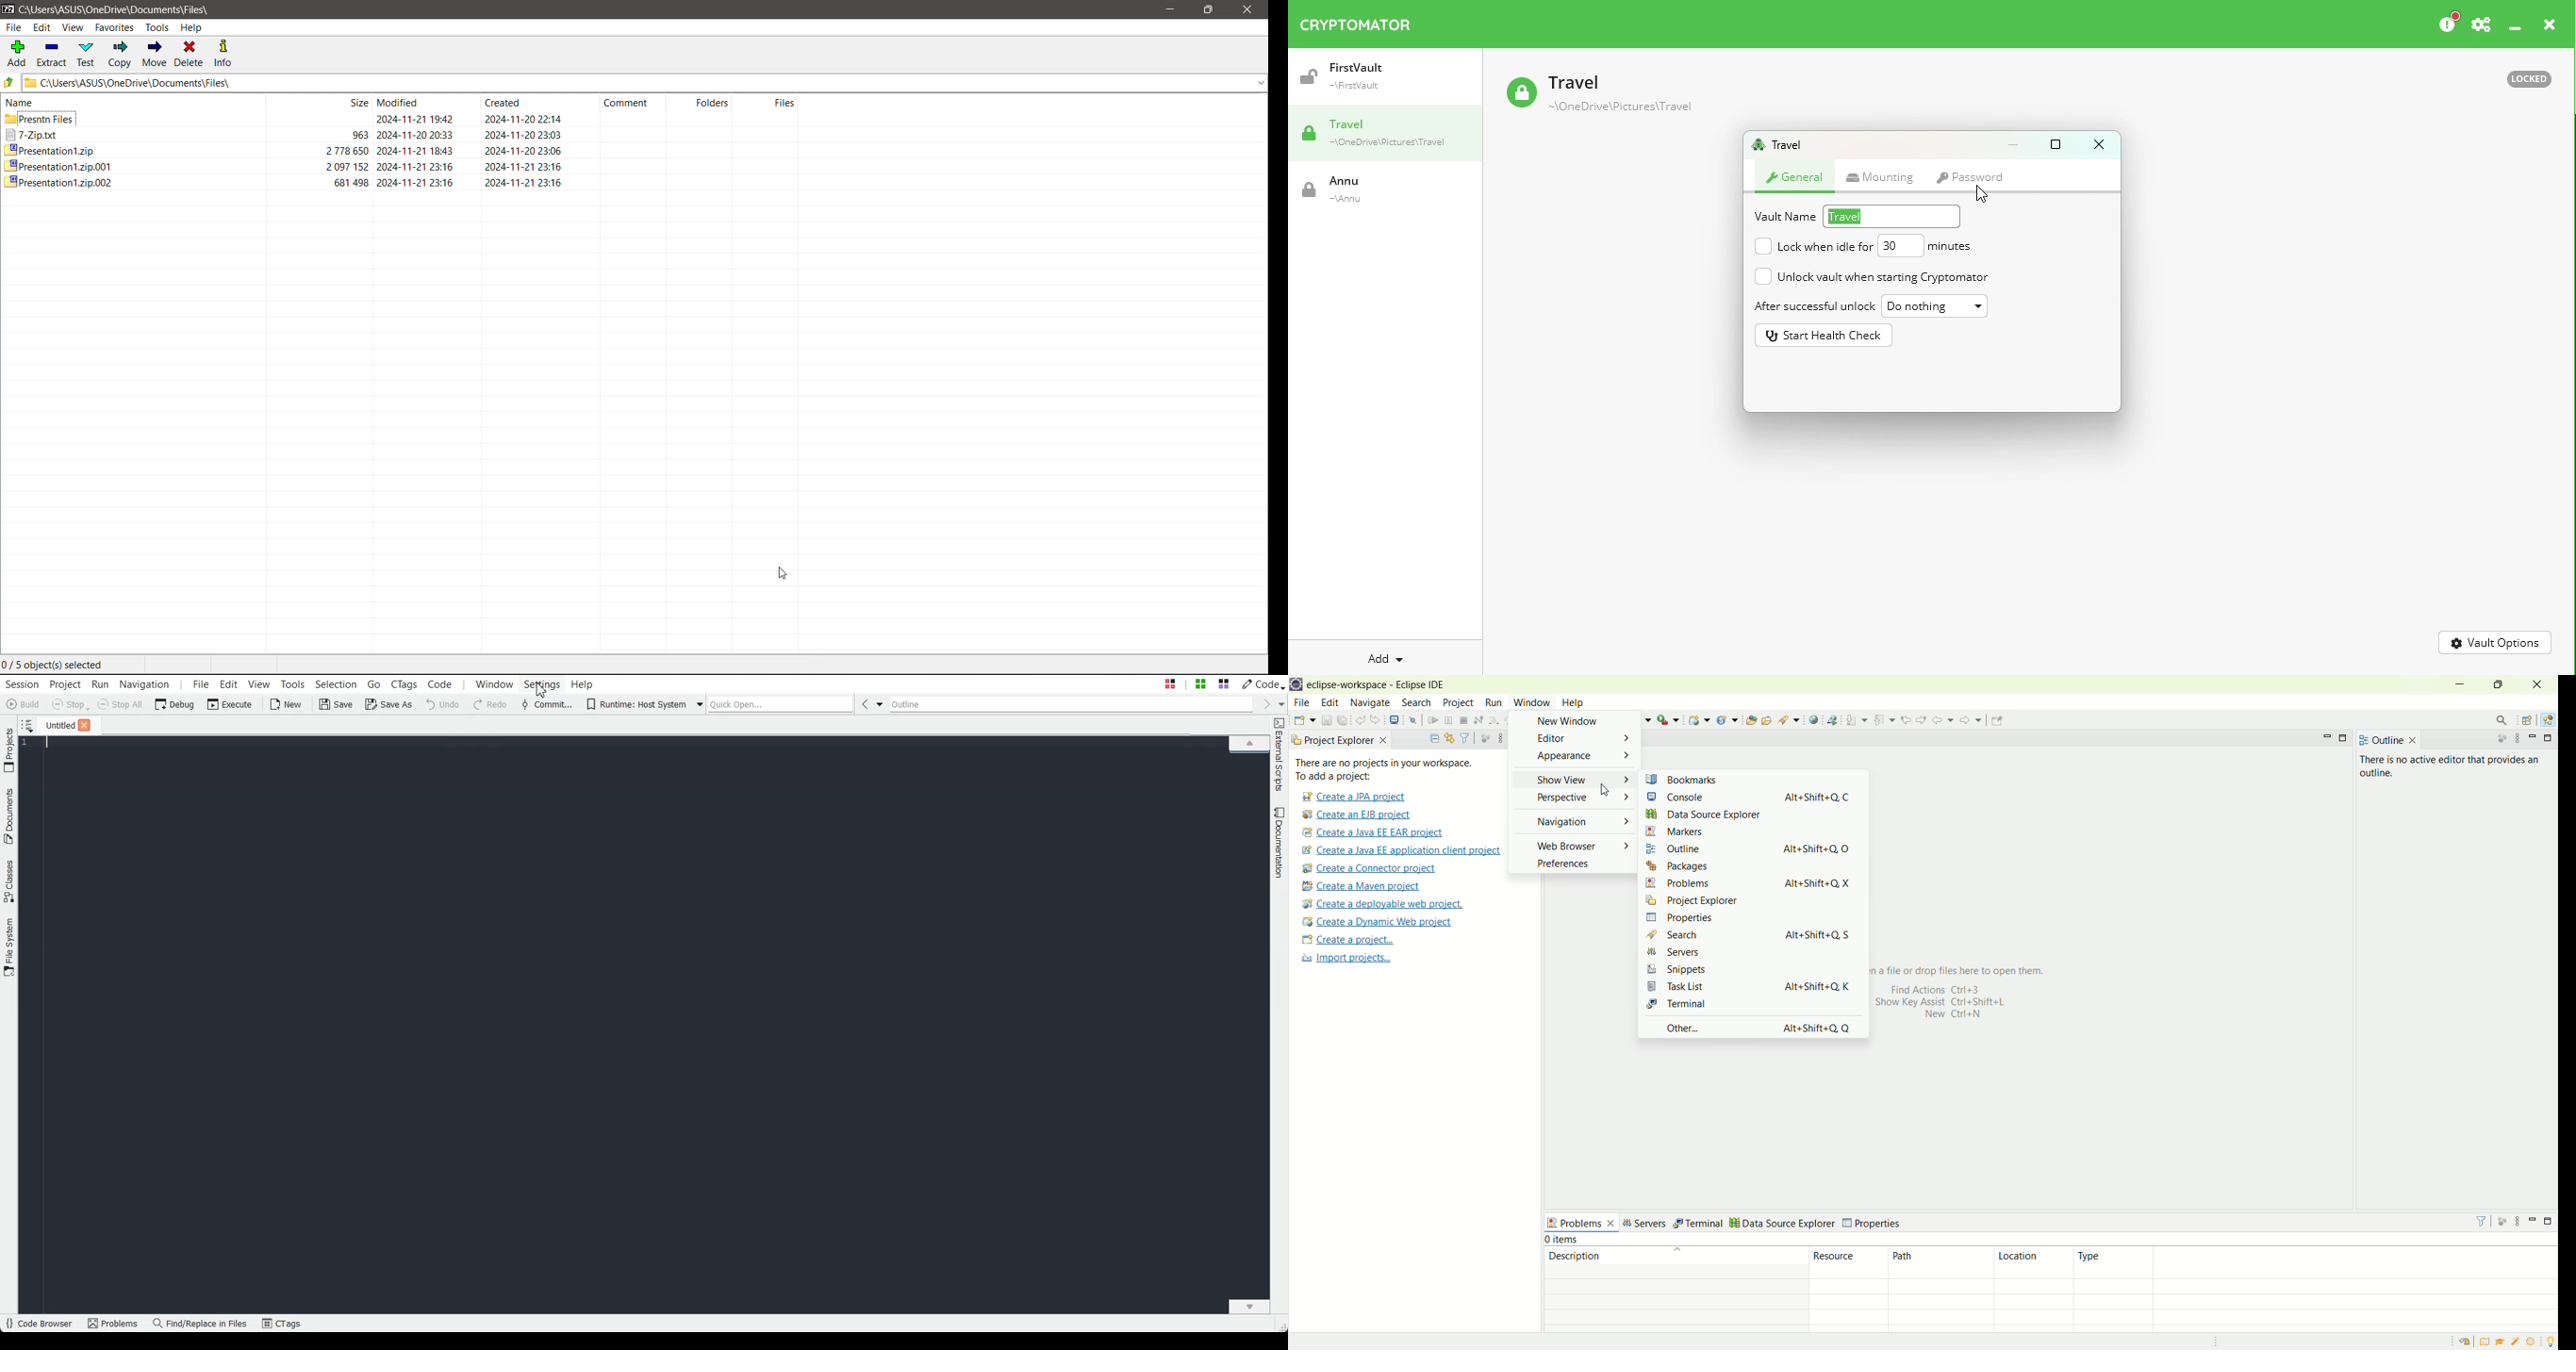 This screenshot has height=1372, width=2576. I want to click on other, so click(1704, 1027).